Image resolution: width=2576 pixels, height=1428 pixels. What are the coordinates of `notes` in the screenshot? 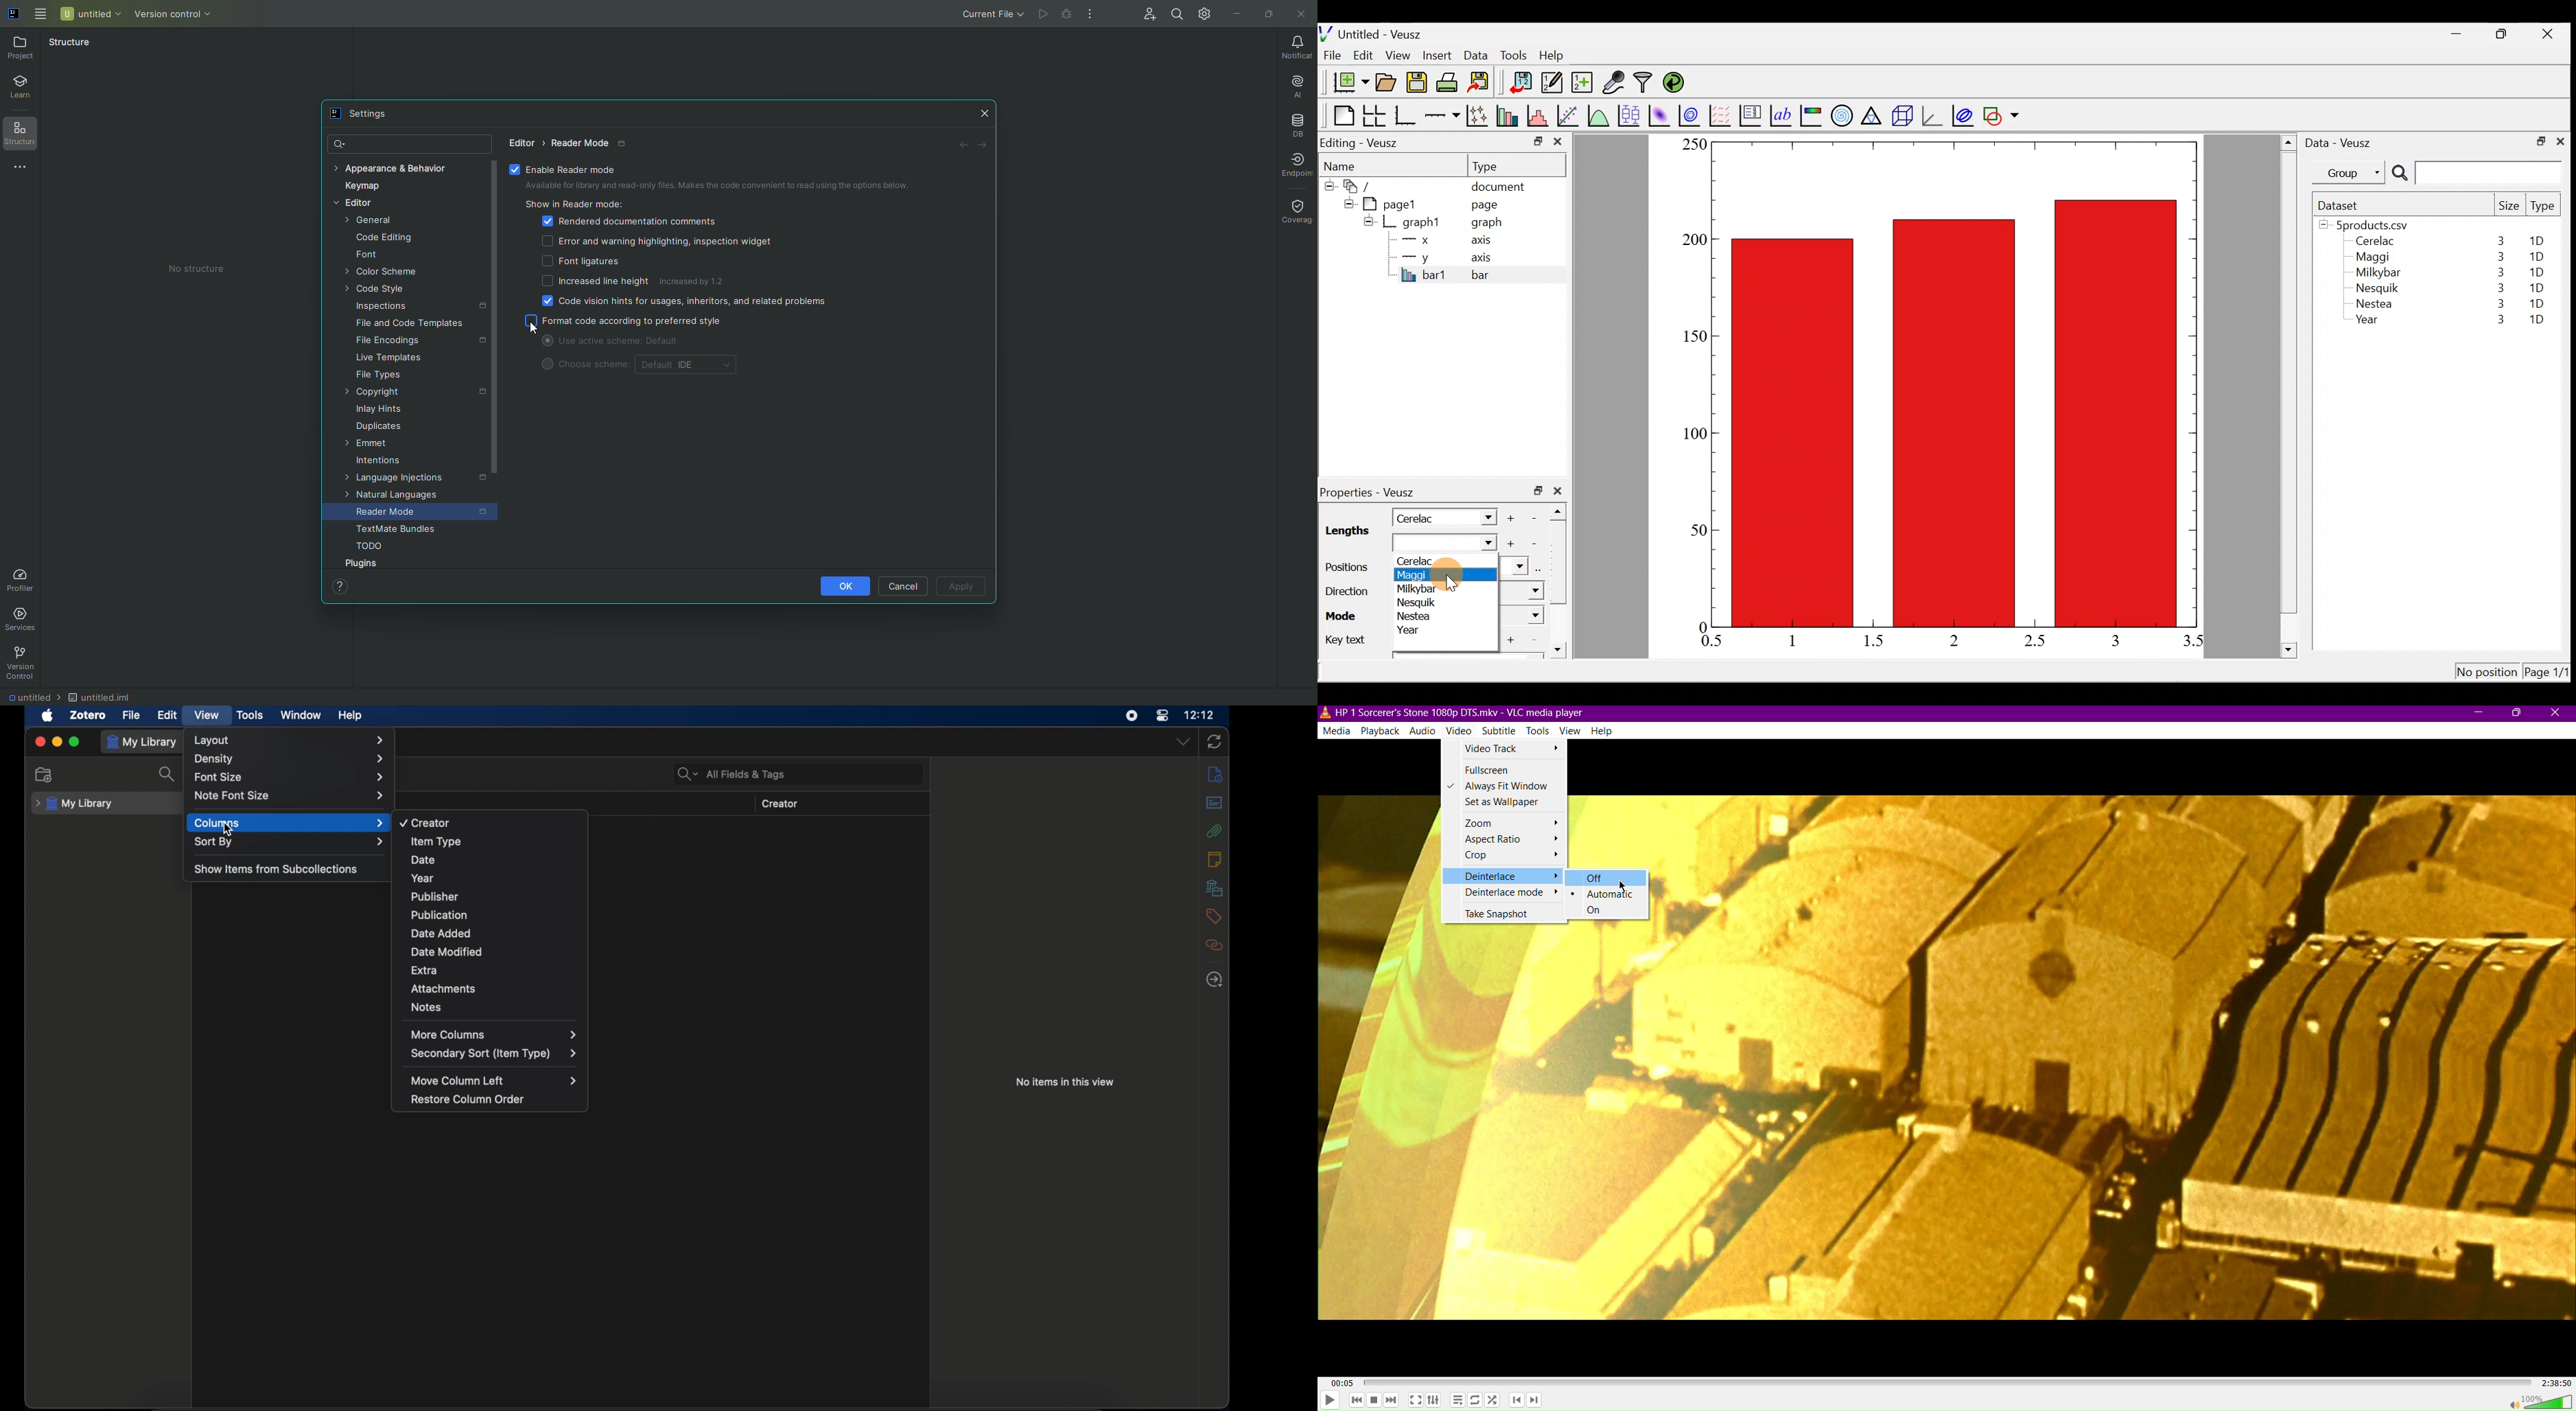 It's located at (1214, 858).